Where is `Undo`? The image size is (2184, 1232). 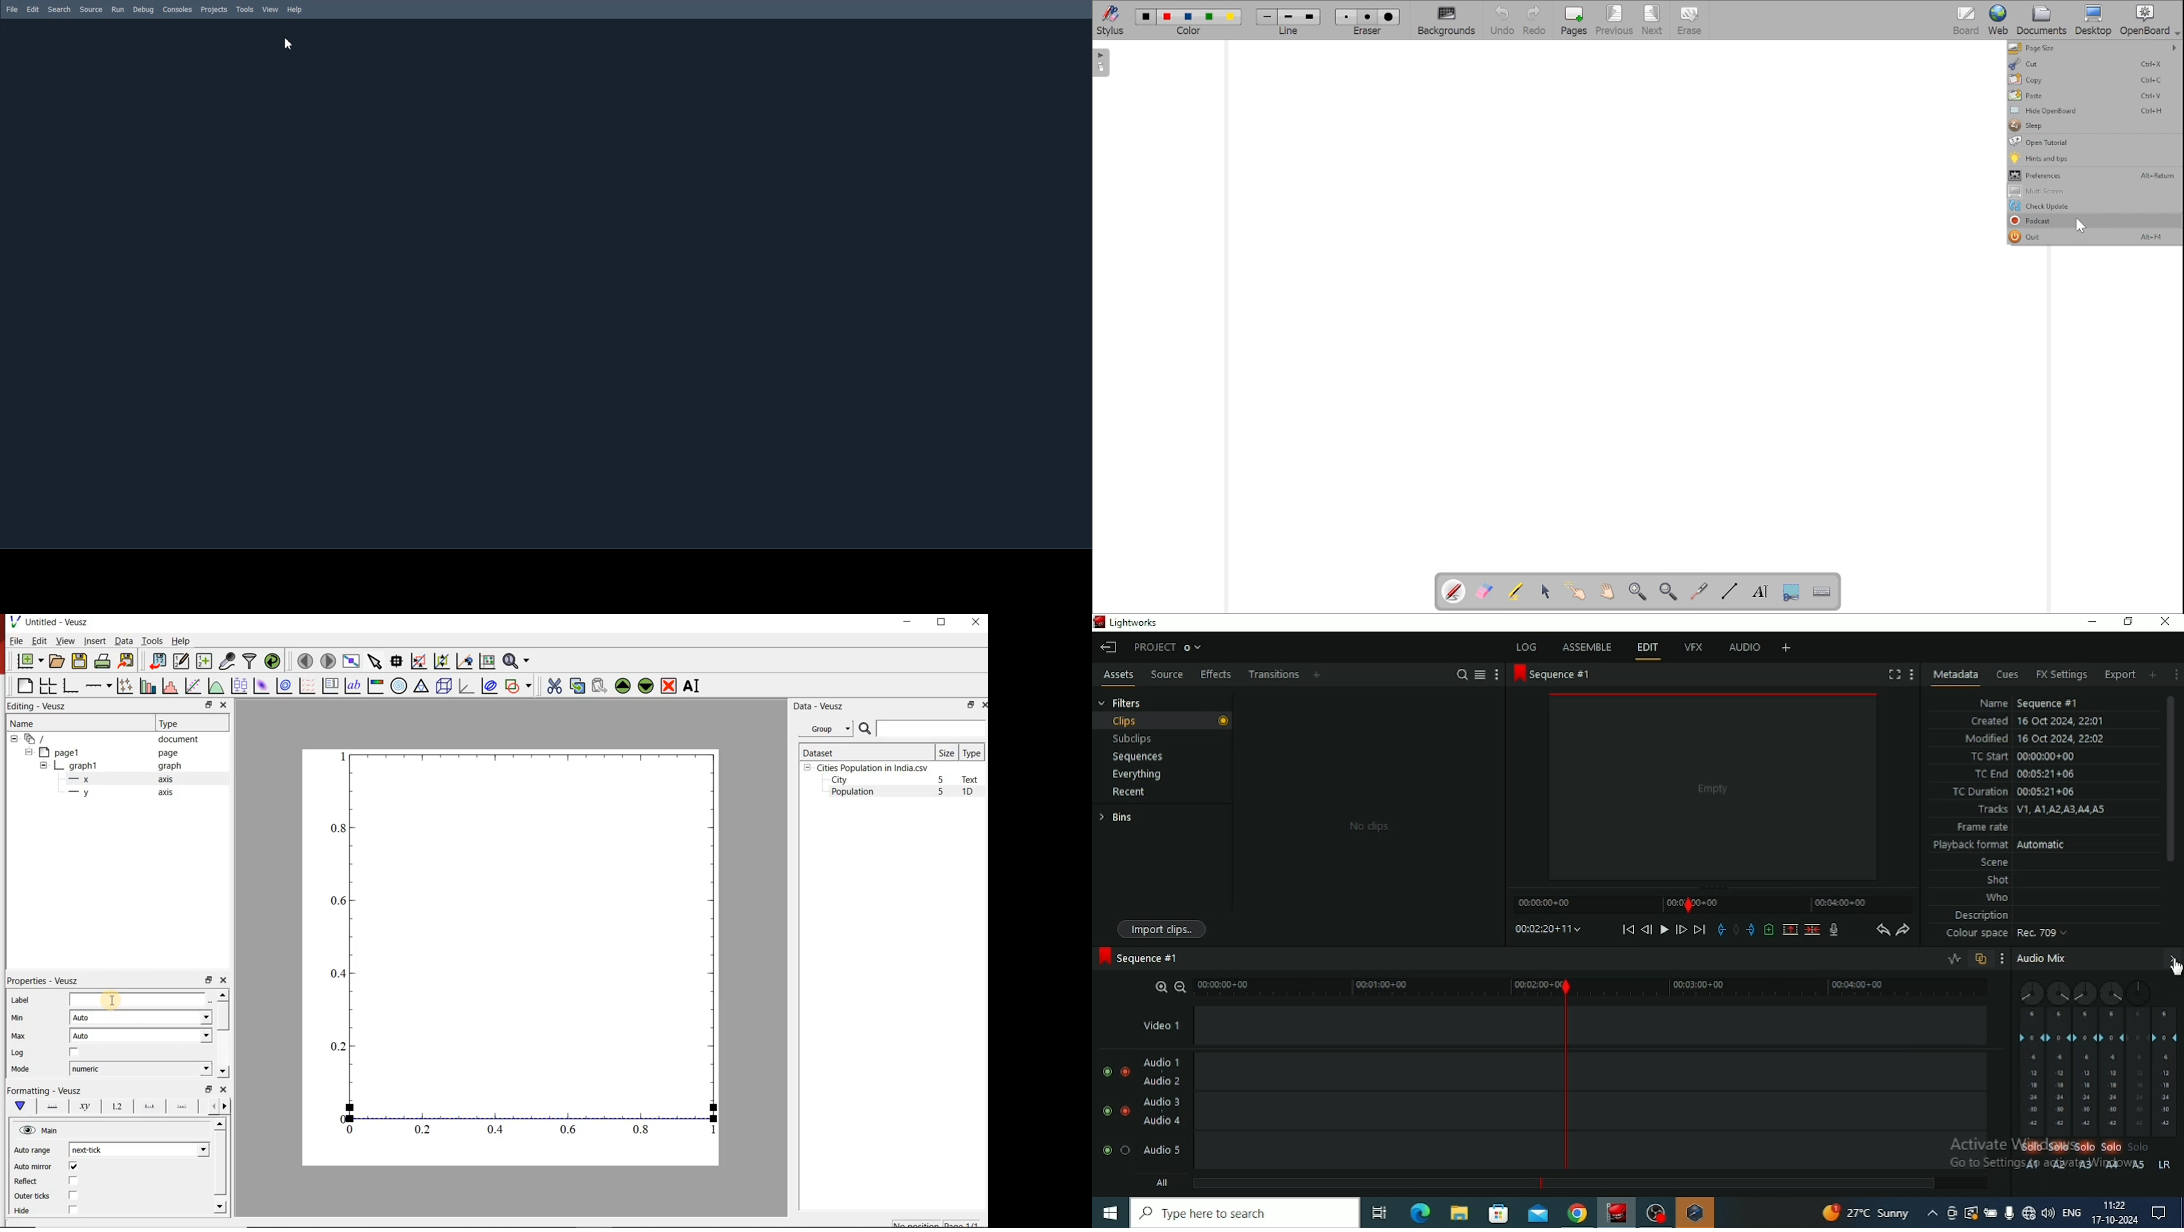 Undo is located at coordinates (1883, 931).